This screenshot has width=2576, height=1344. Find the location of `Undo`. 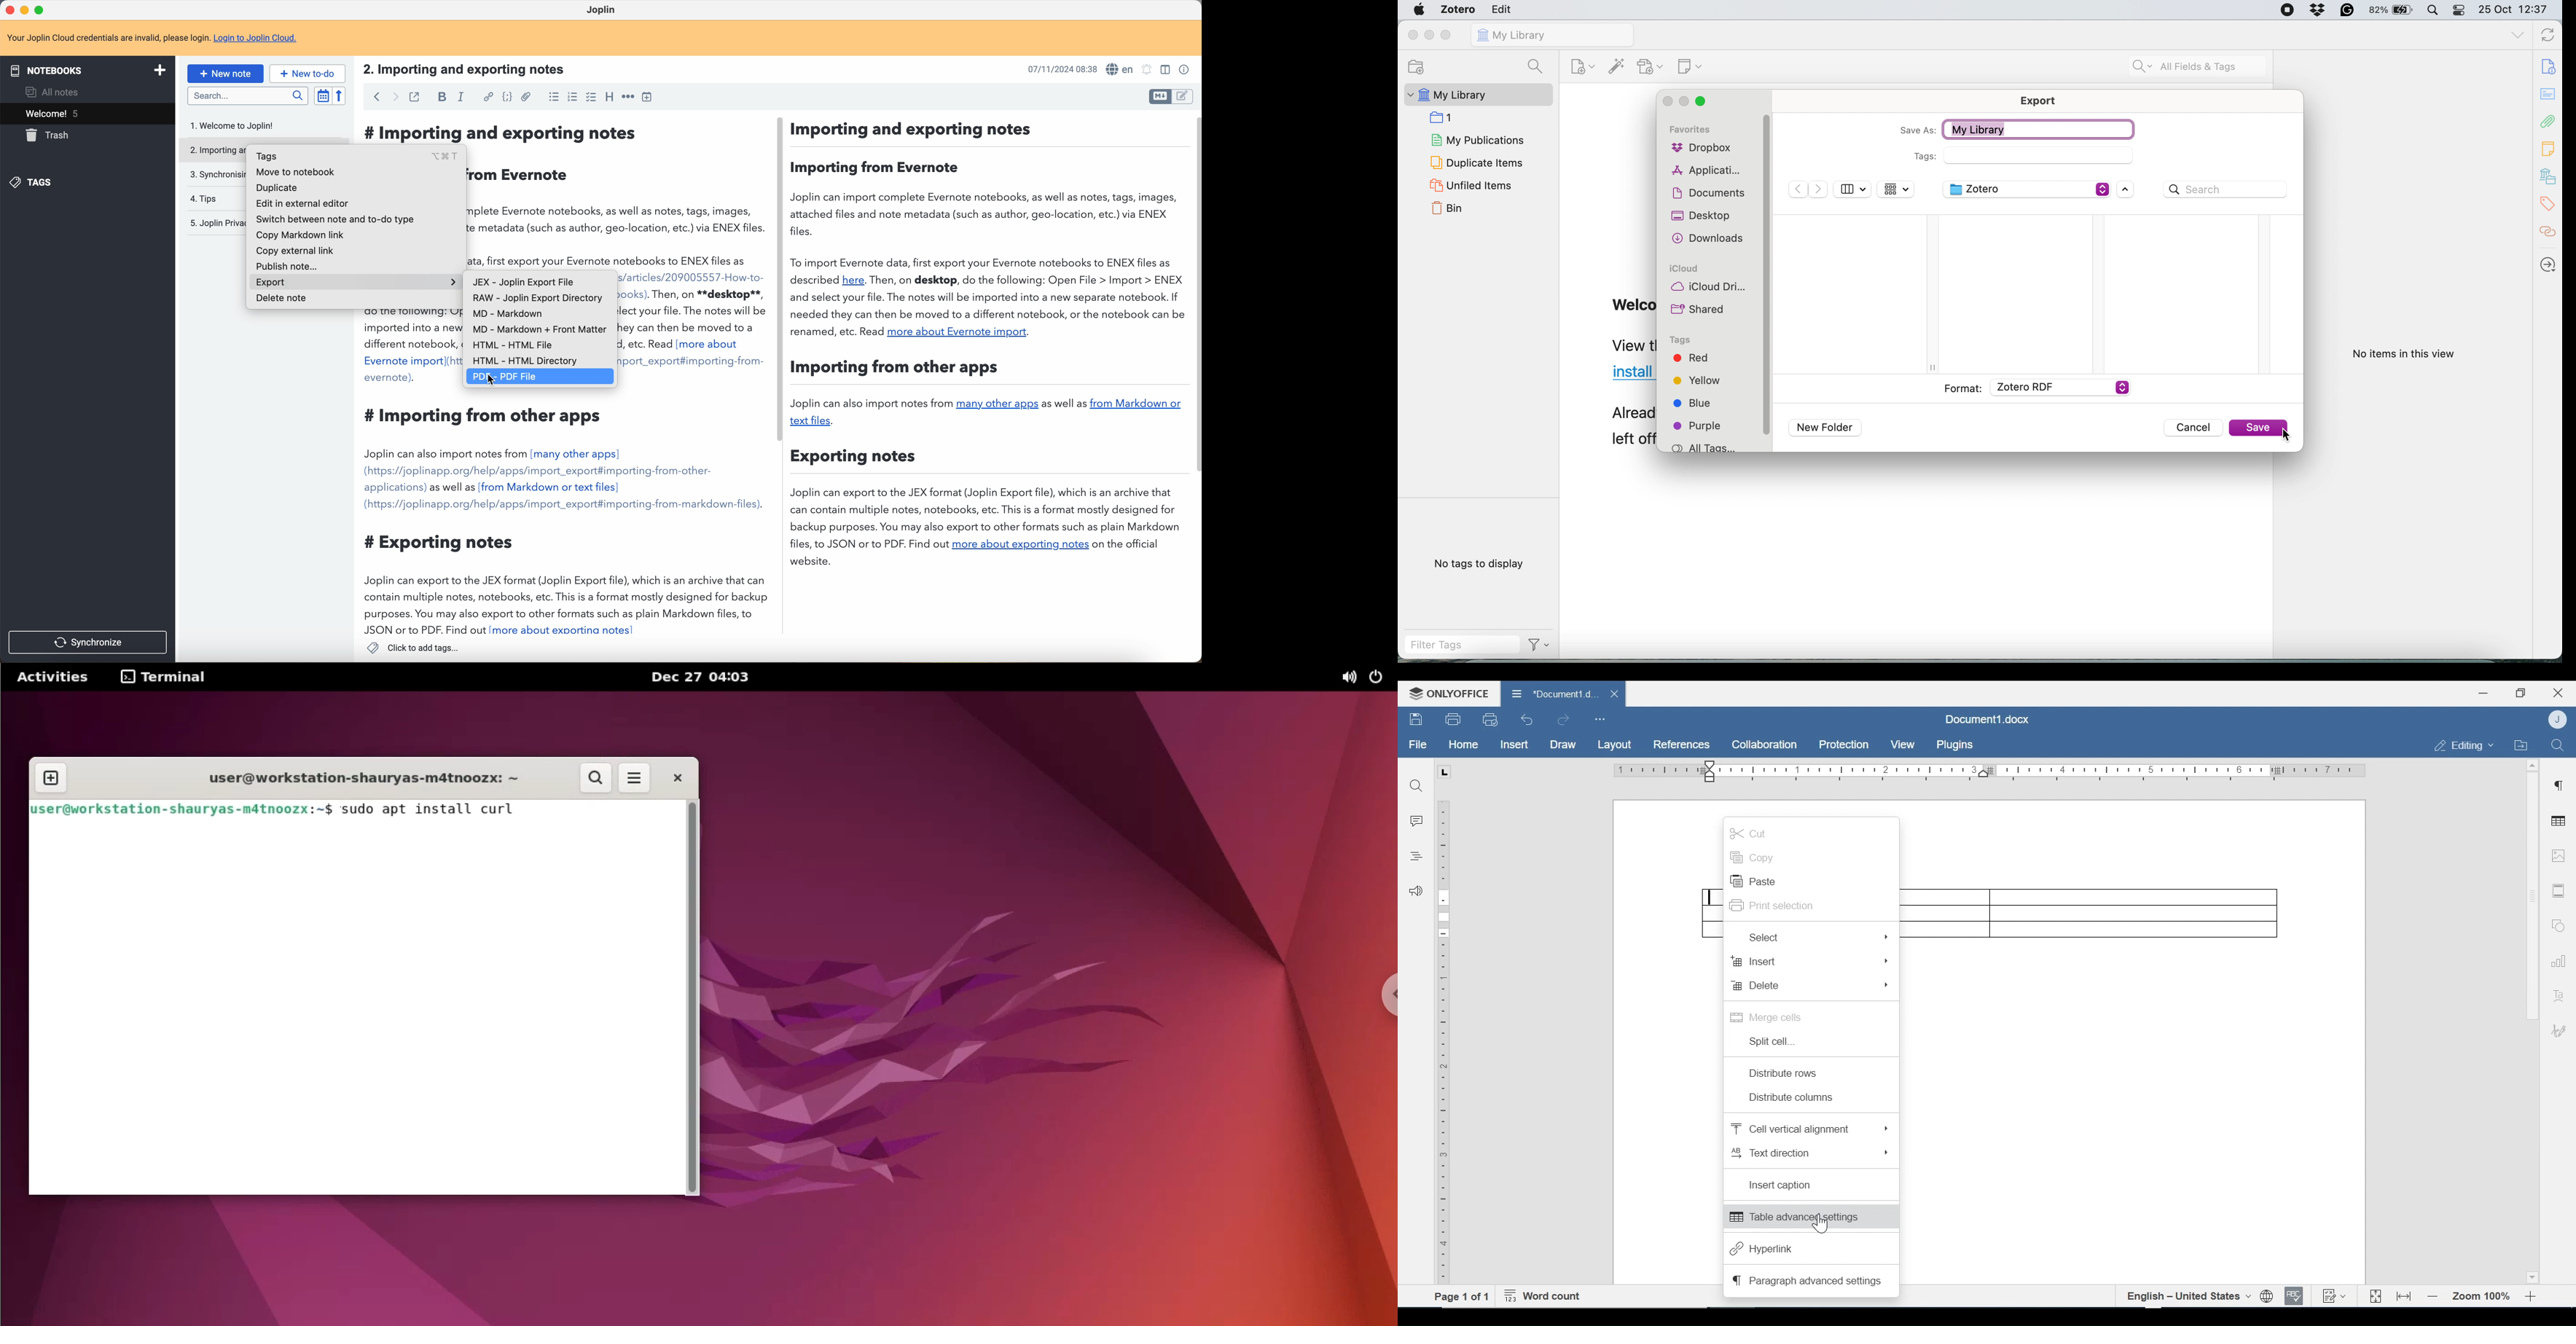

Undo is located at coordinates (1527, 719).